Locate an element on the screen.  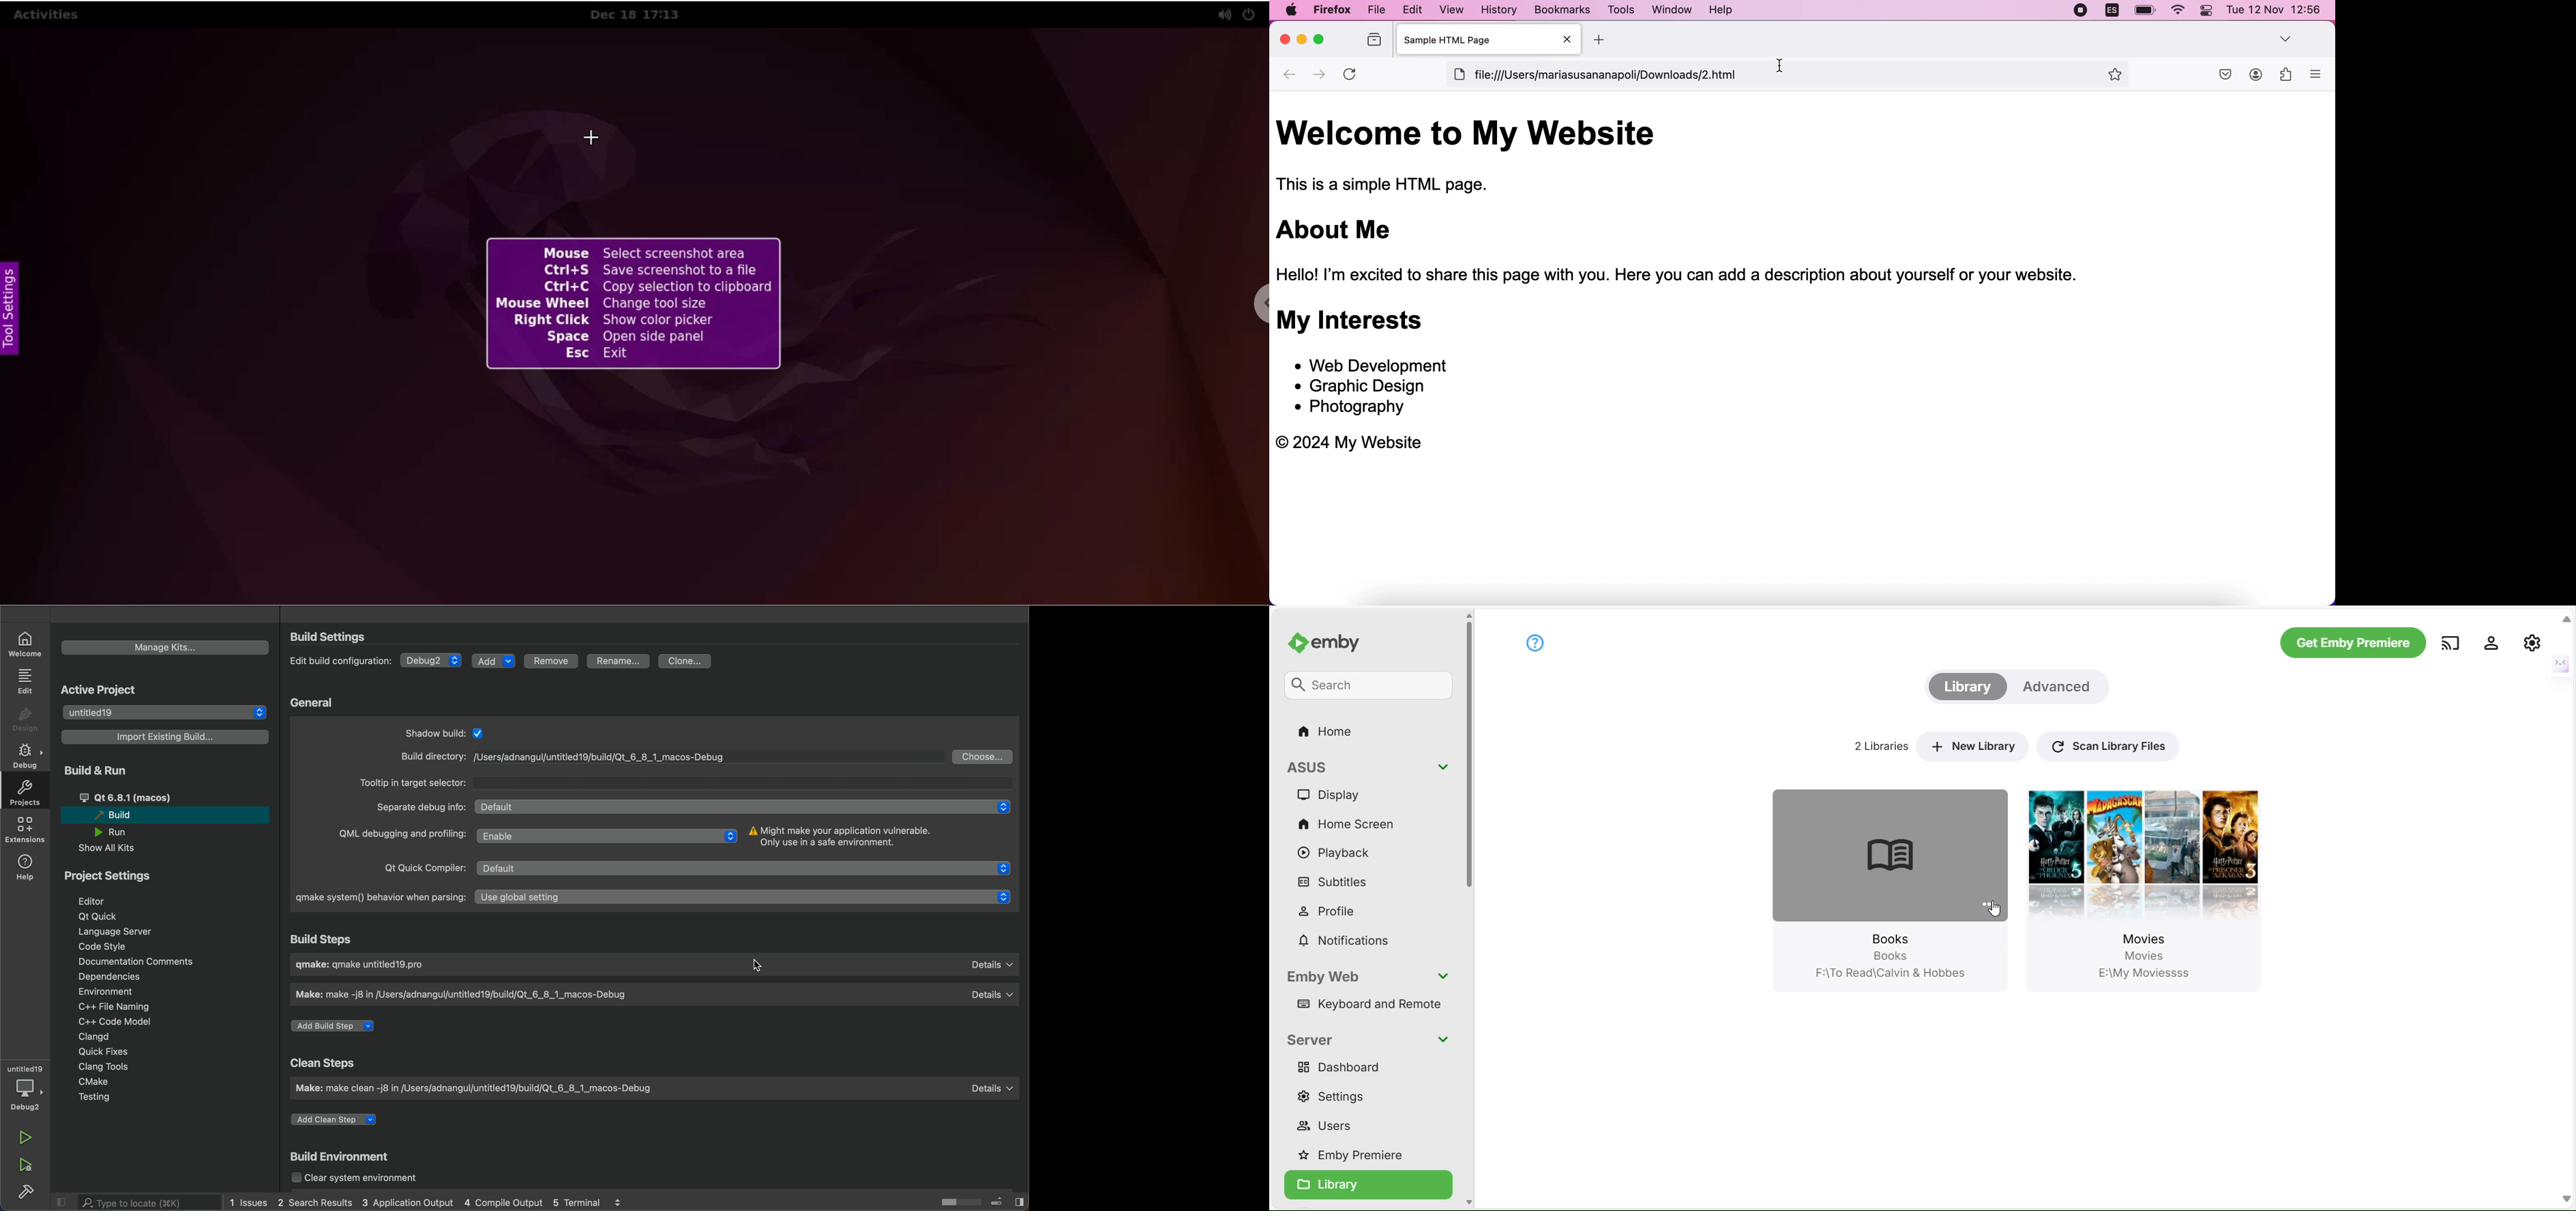
remove is located at coordinates (551, 662).